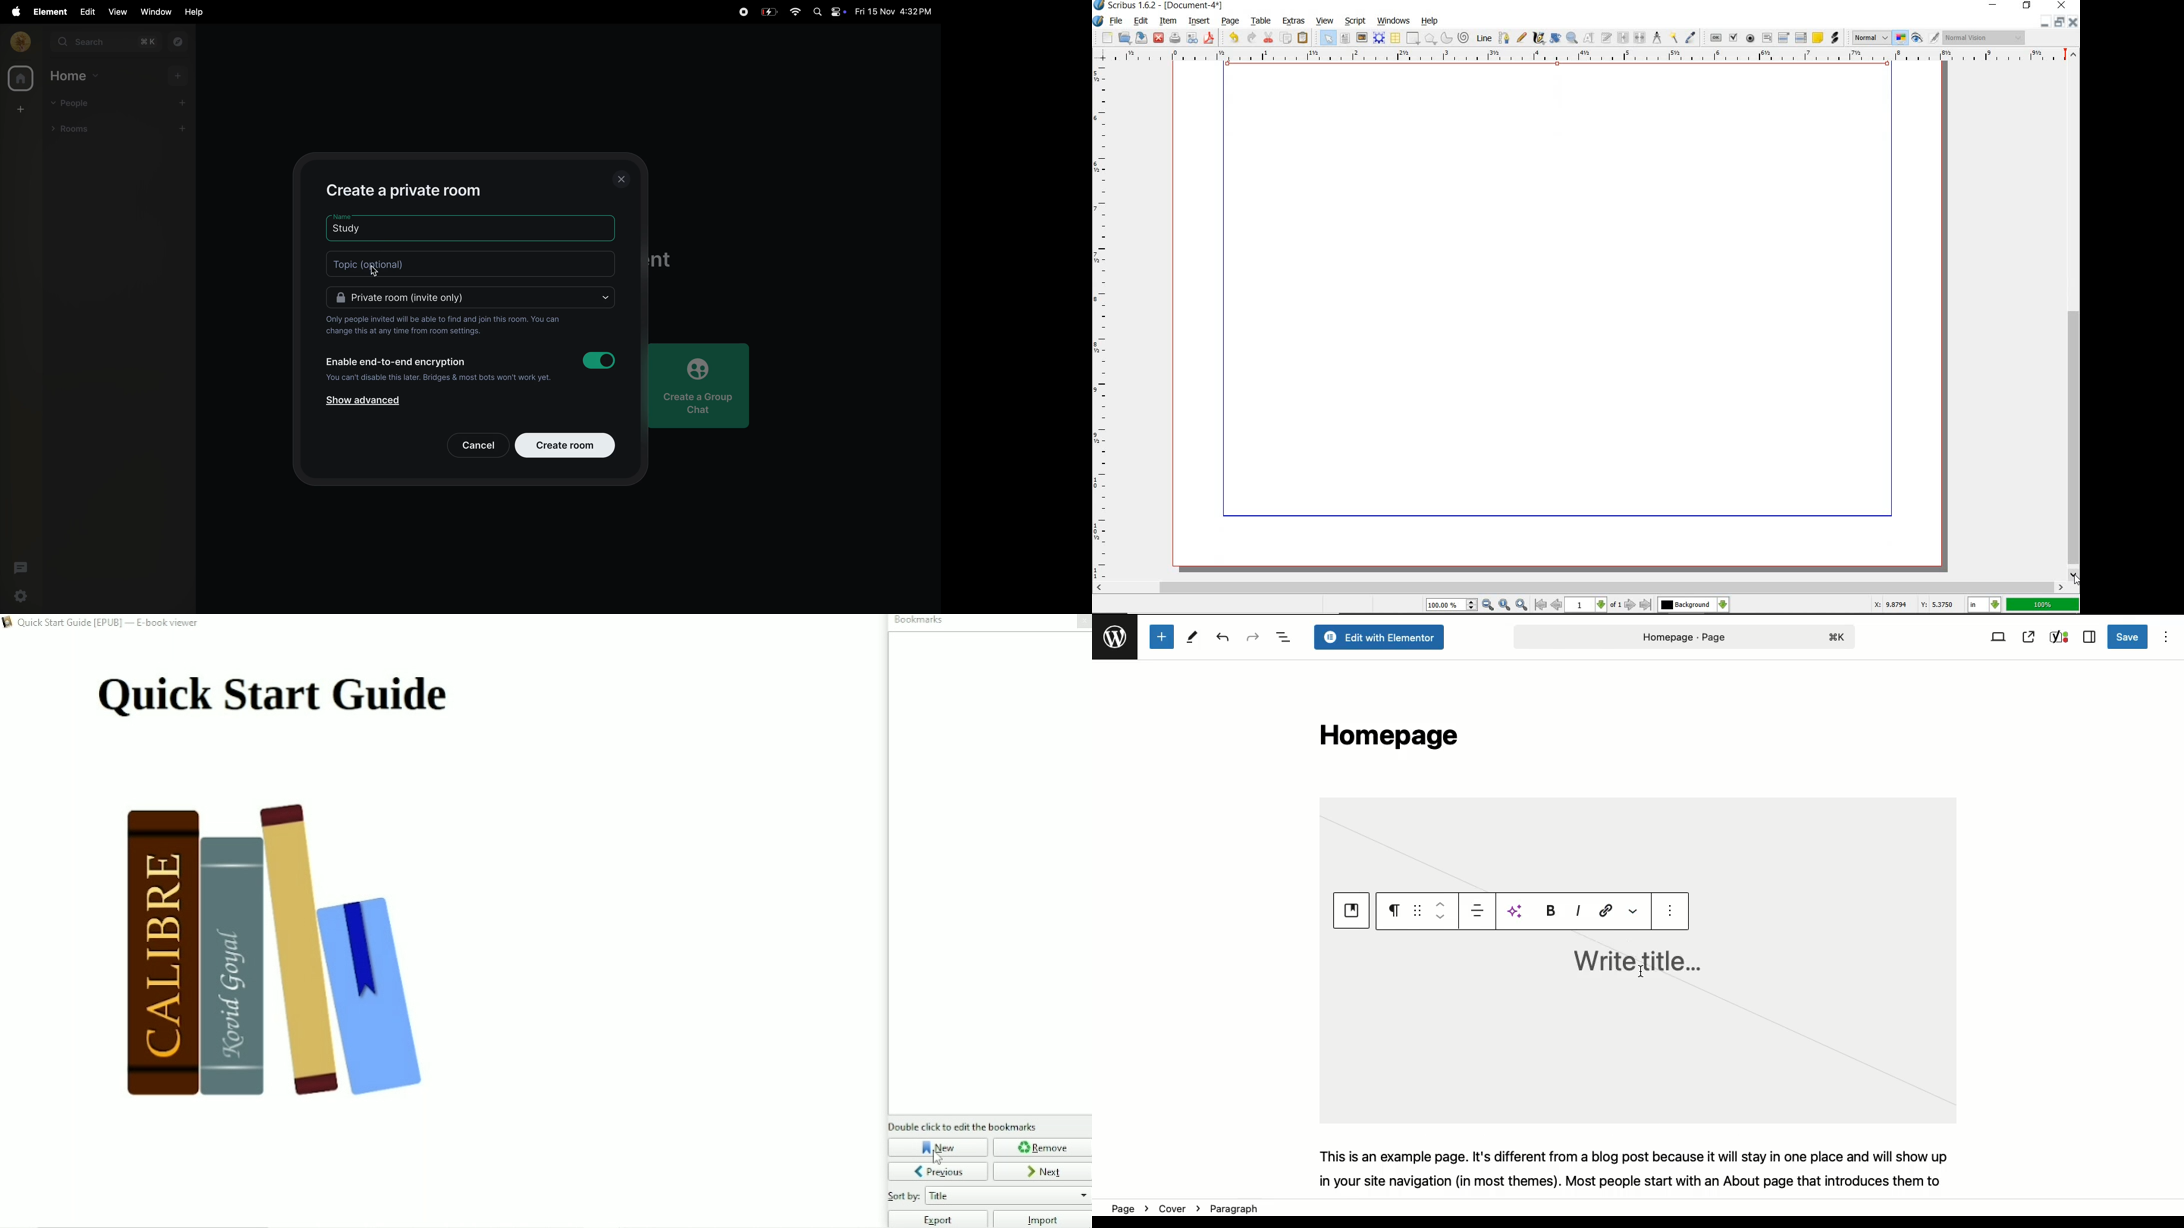  I want to click on Previous, so click(938, 1171).